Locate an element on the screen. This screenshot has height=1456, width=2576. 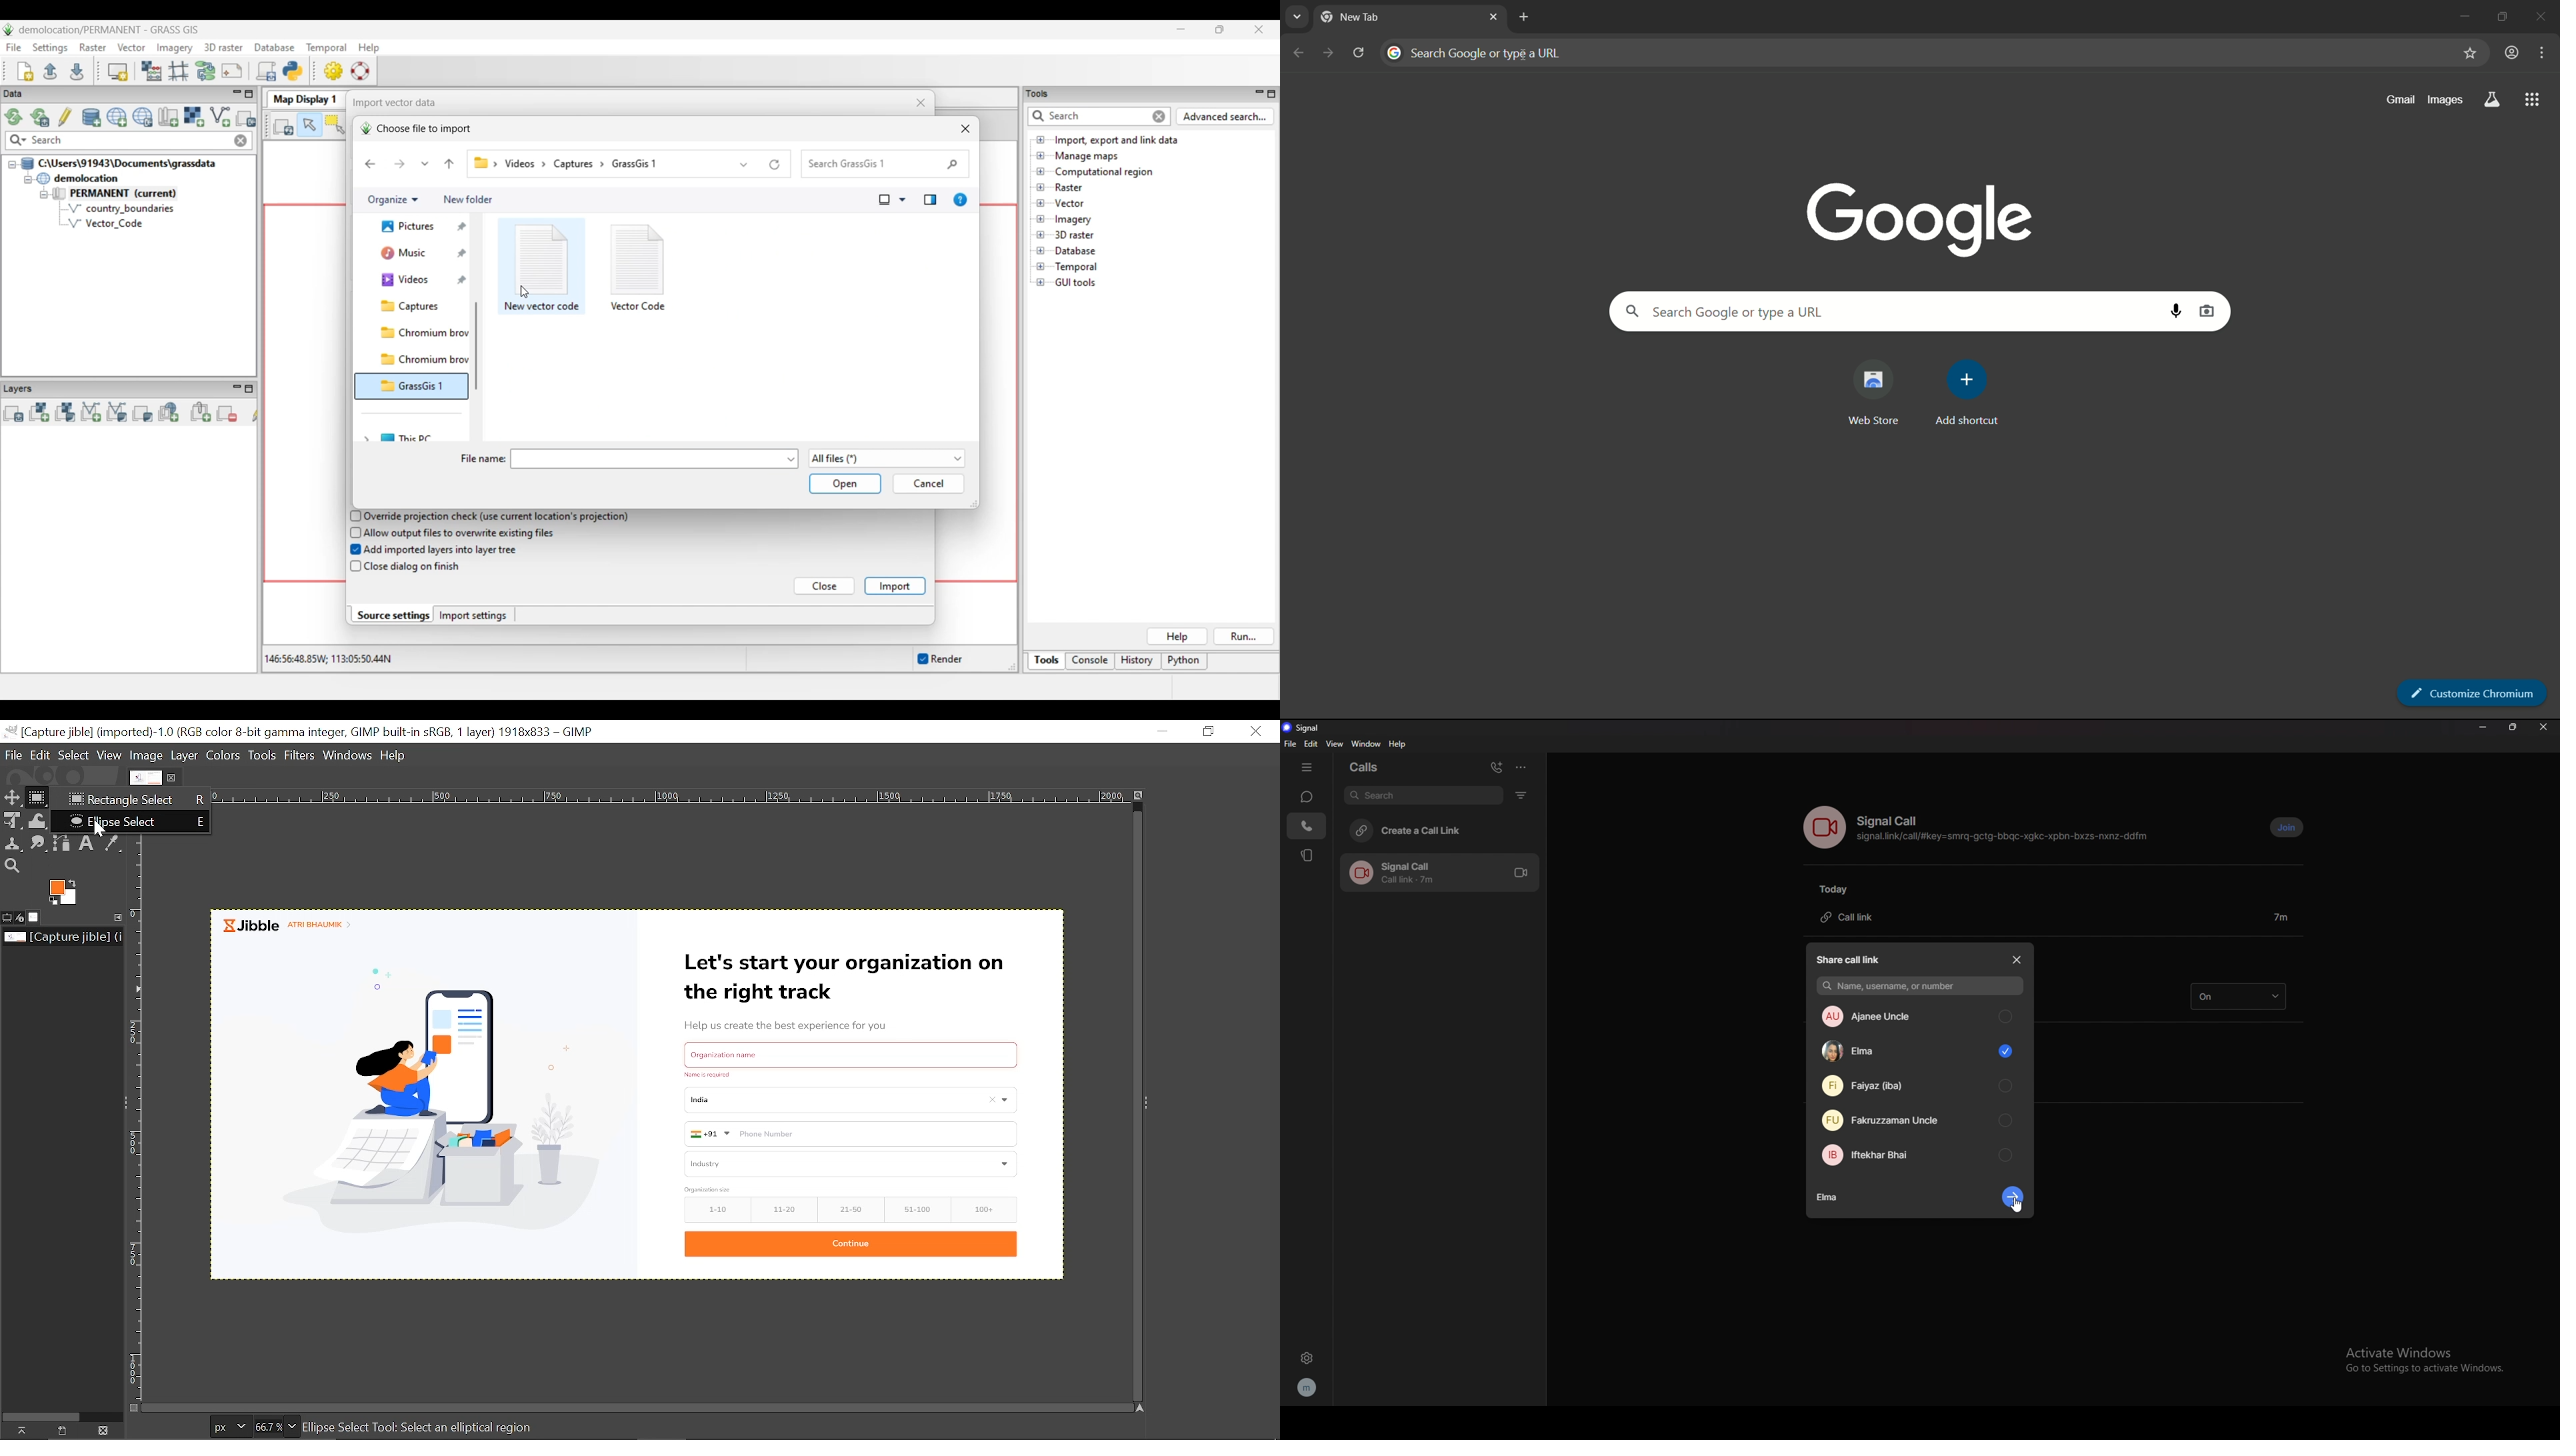
on is located at coordinates (2237, 997).